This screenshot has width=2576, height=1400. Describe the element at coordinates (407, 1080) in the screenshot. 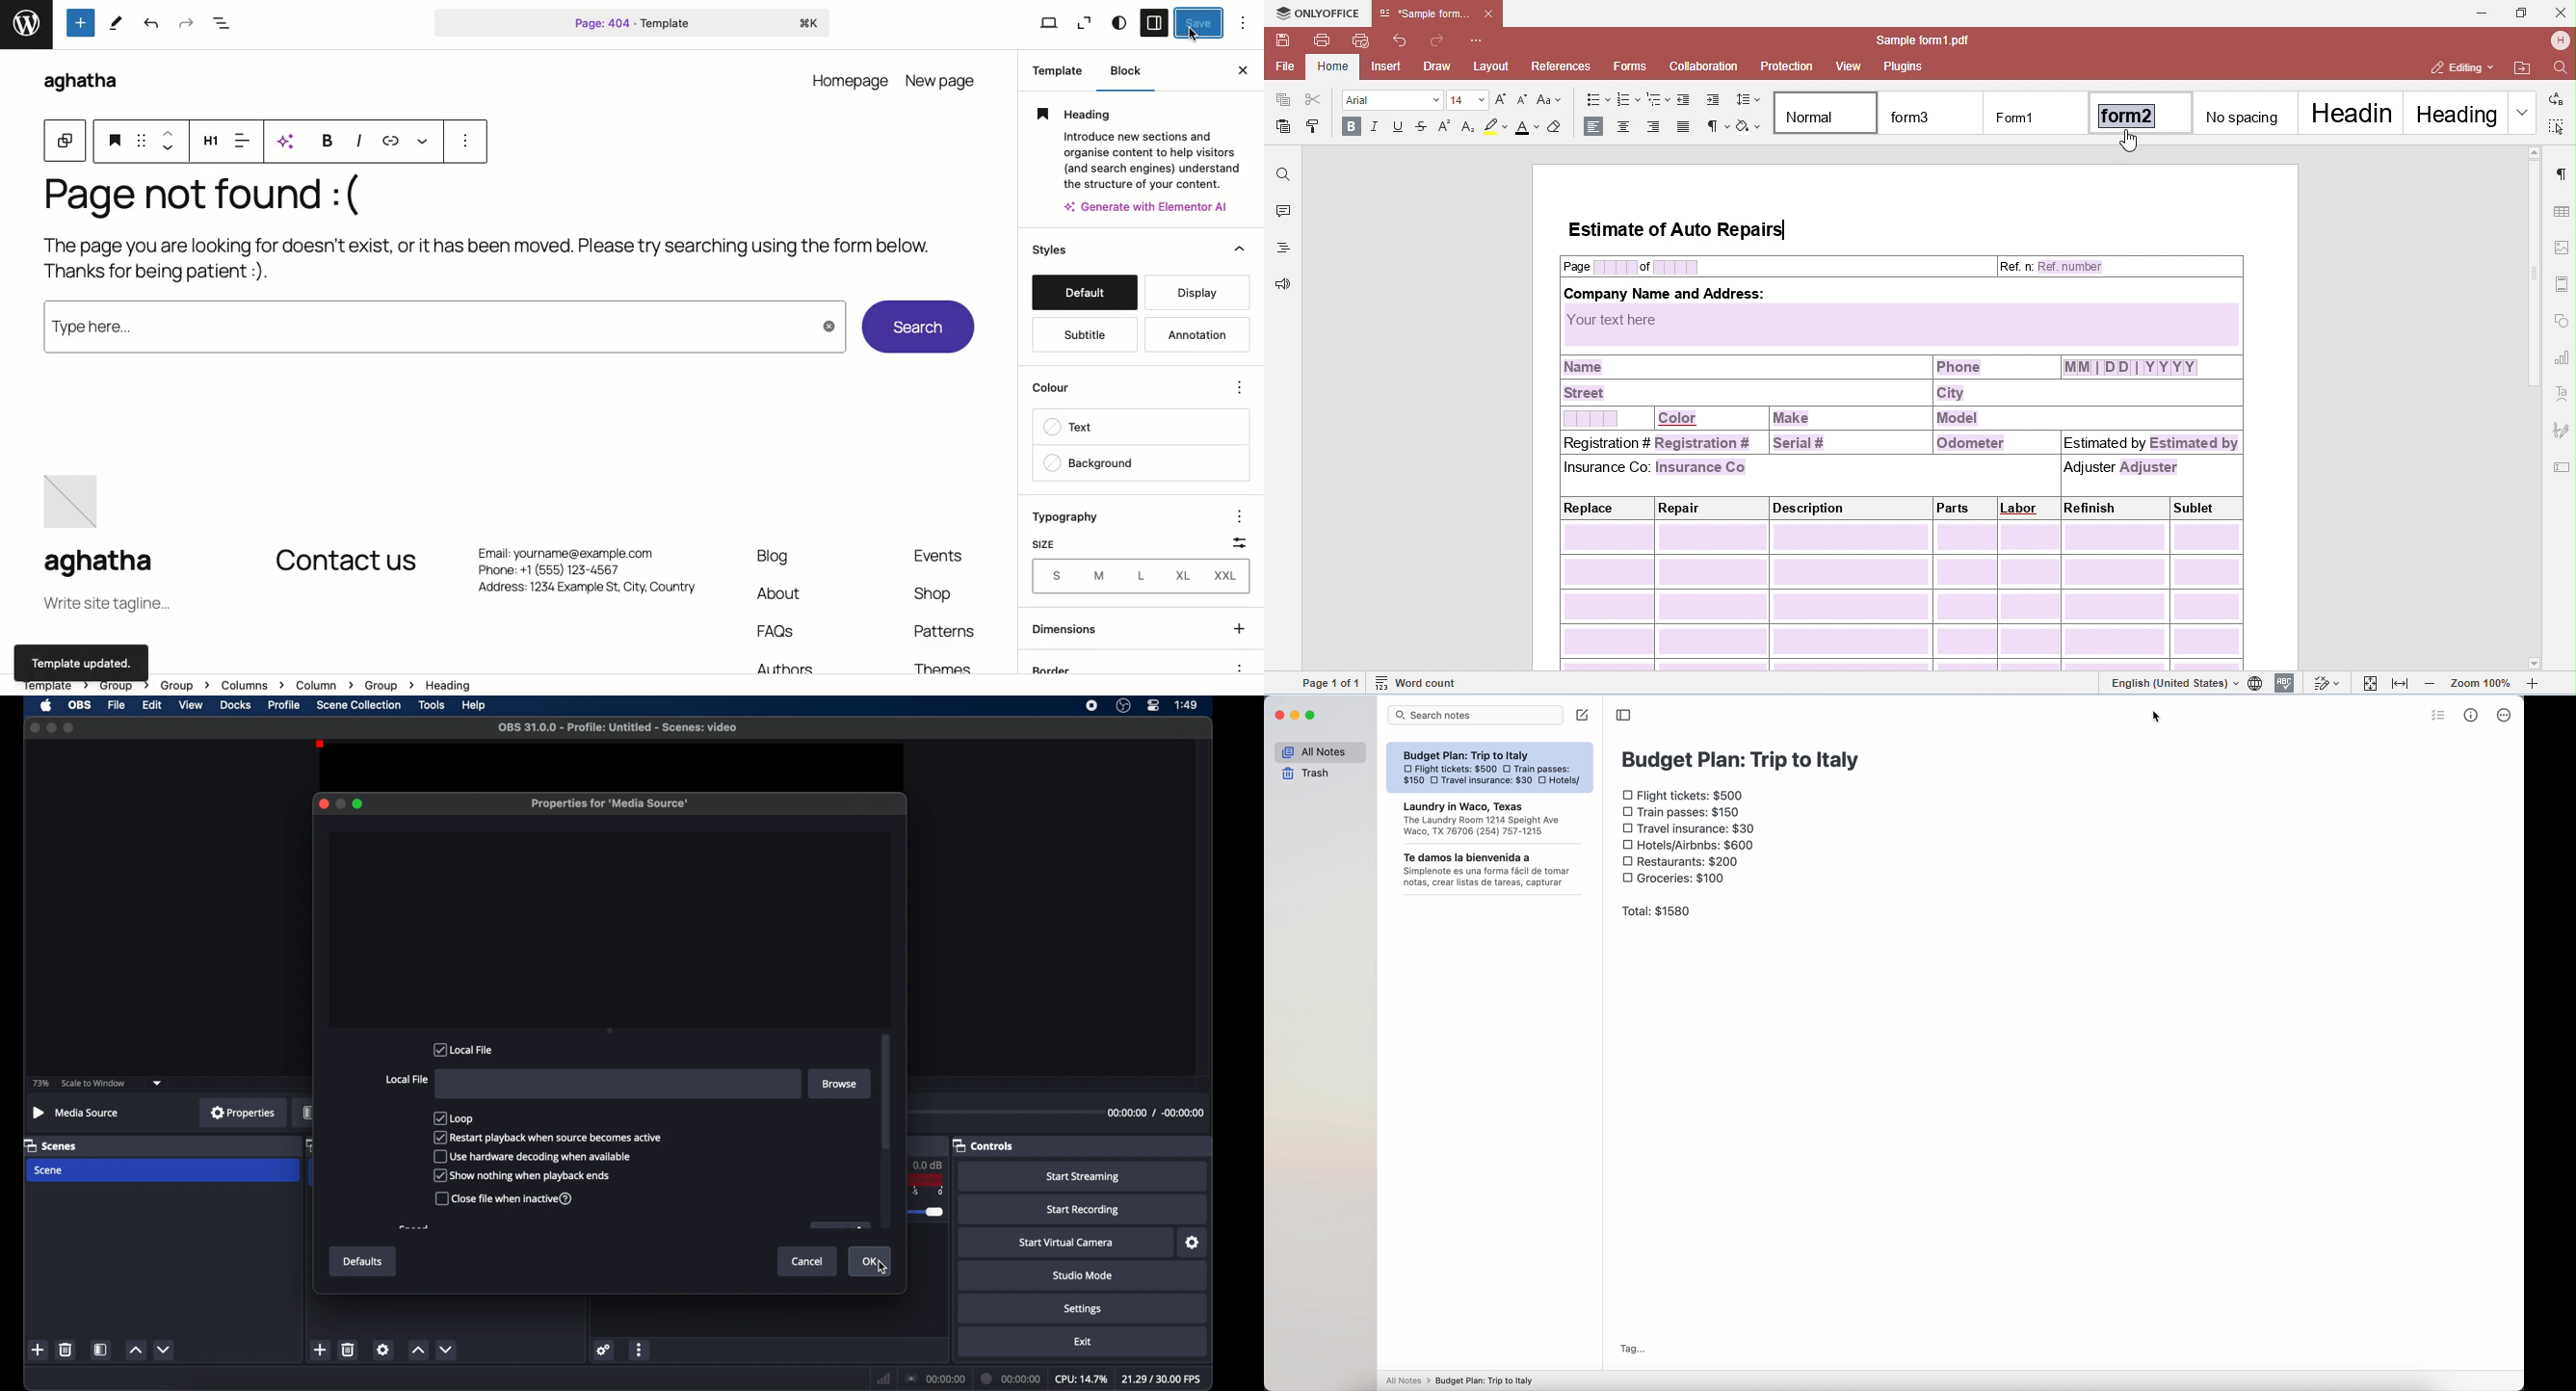

I see `local file` at that location.